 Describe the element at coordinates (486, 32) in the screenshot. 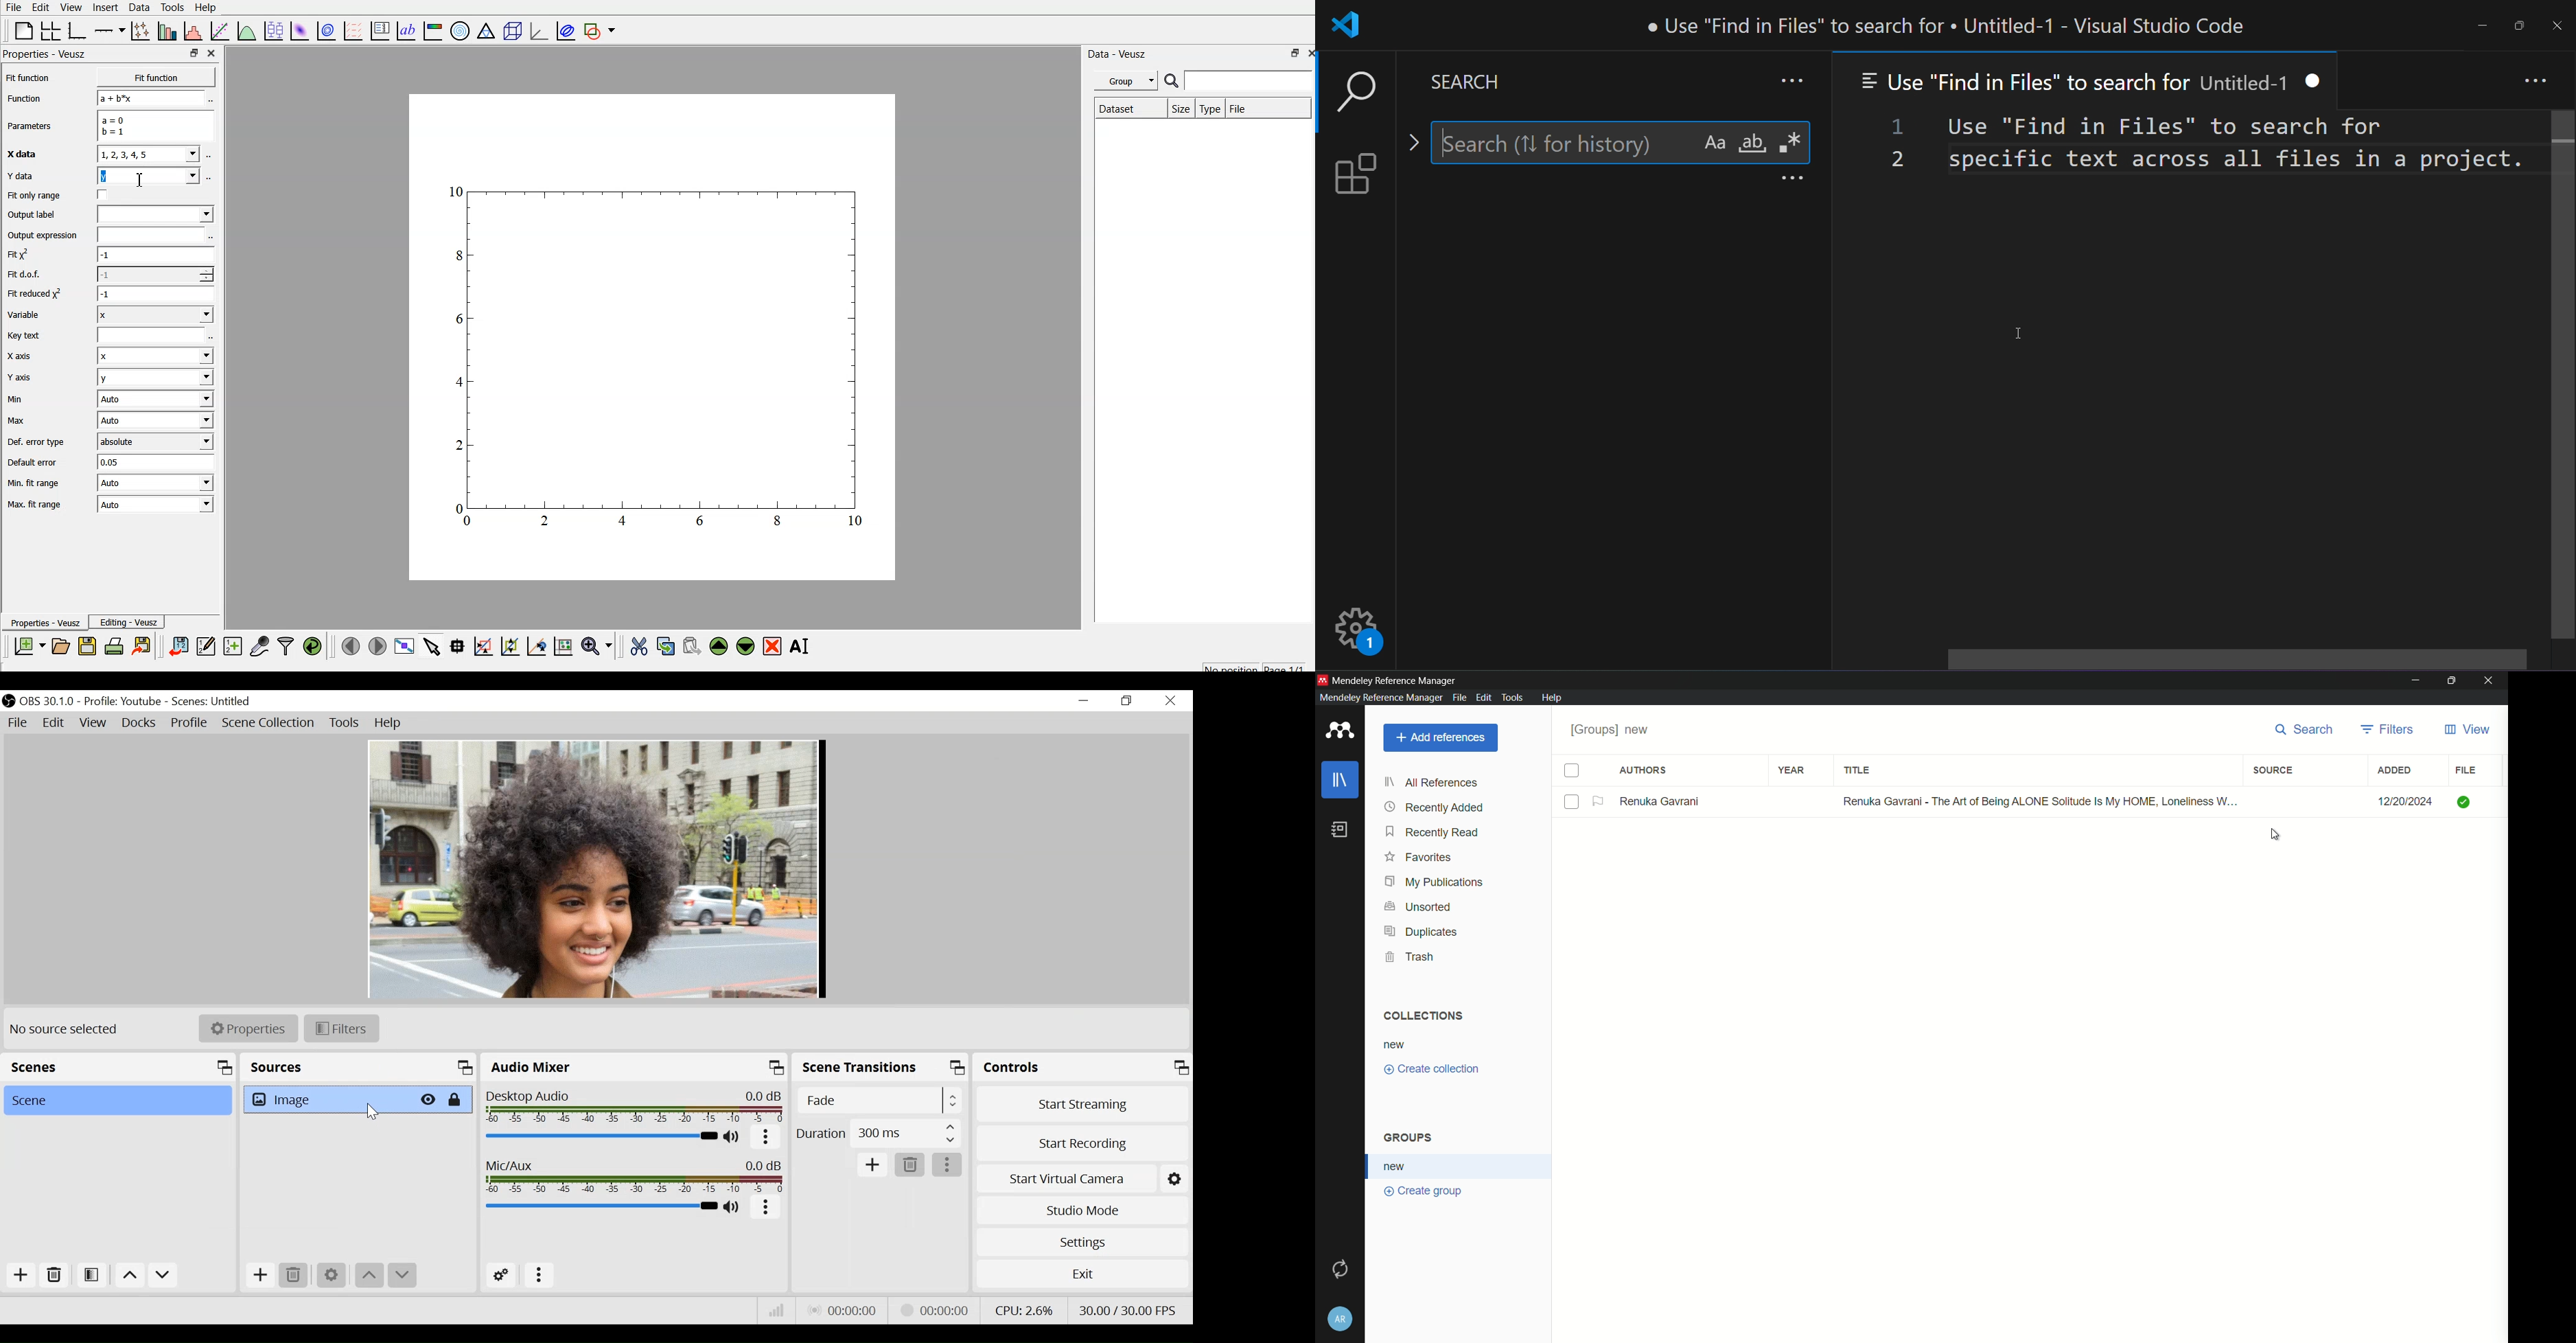

I see `ternary graph` at that location.